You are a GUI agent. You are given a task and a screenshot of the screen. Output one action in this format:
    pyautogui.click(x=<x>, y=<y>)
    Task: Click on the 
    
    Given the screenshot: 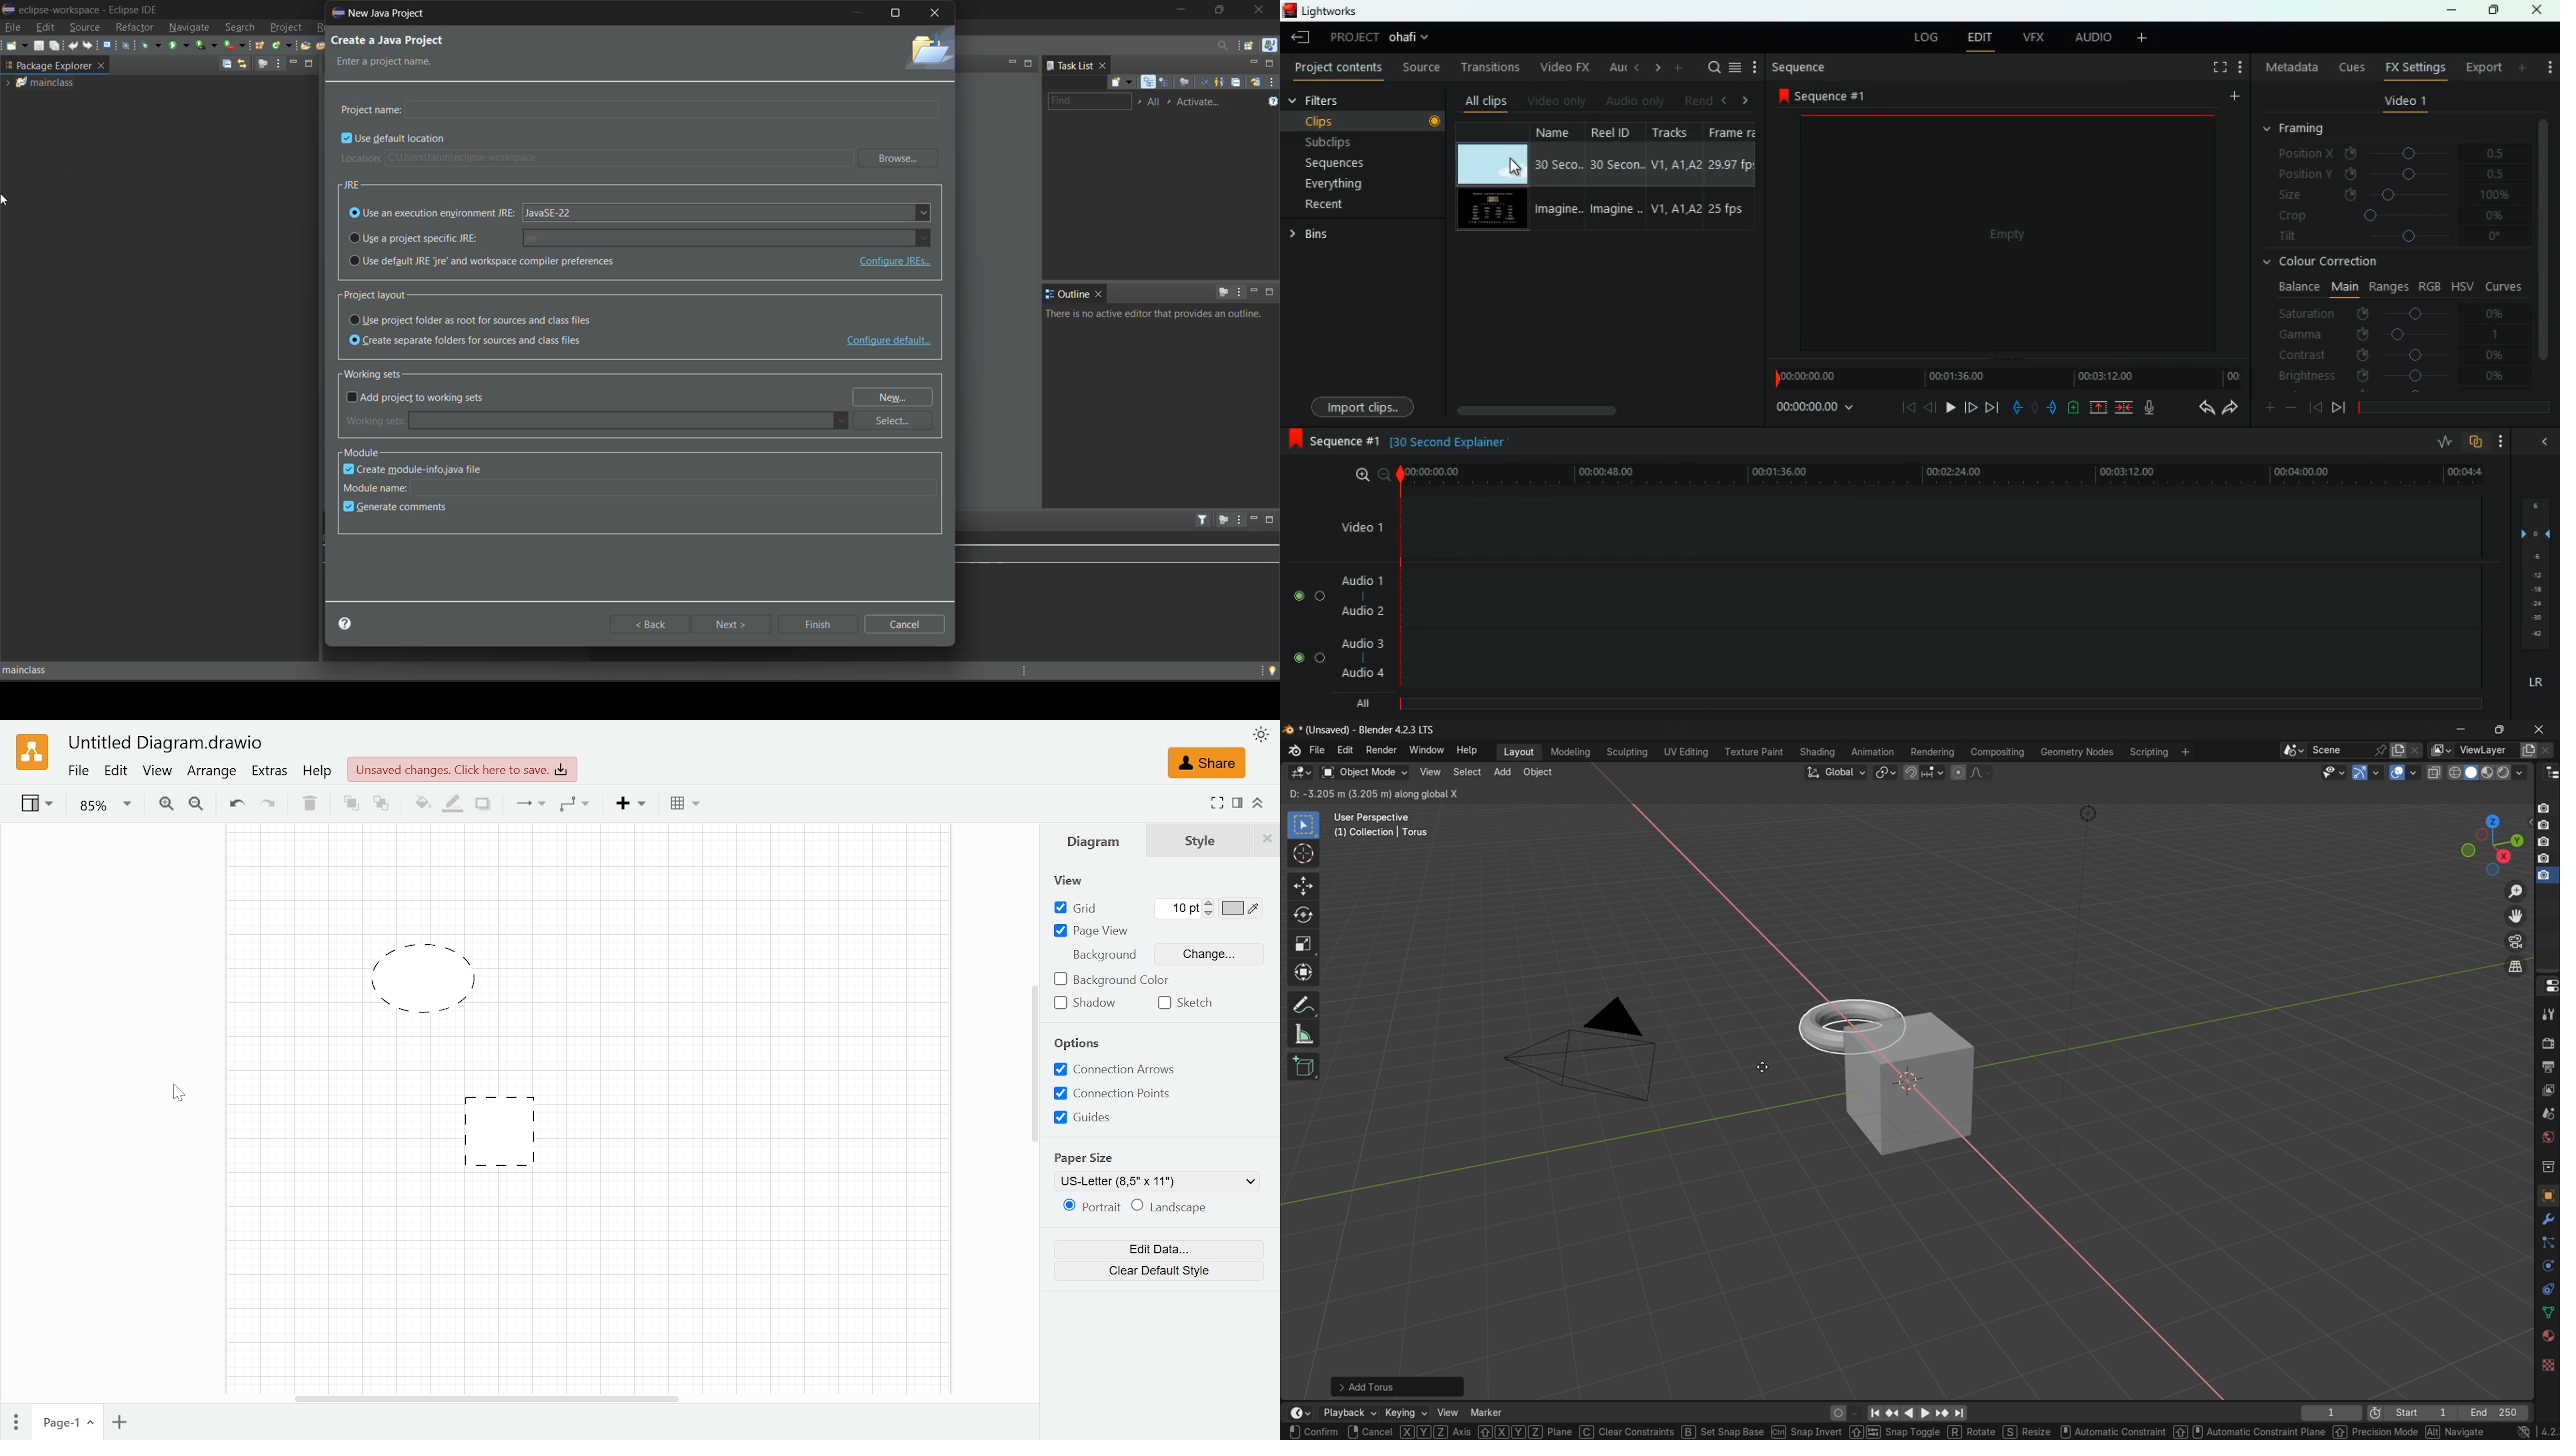 What is the action you would take?
    pyautogui.click(x=1094, y=843)
    